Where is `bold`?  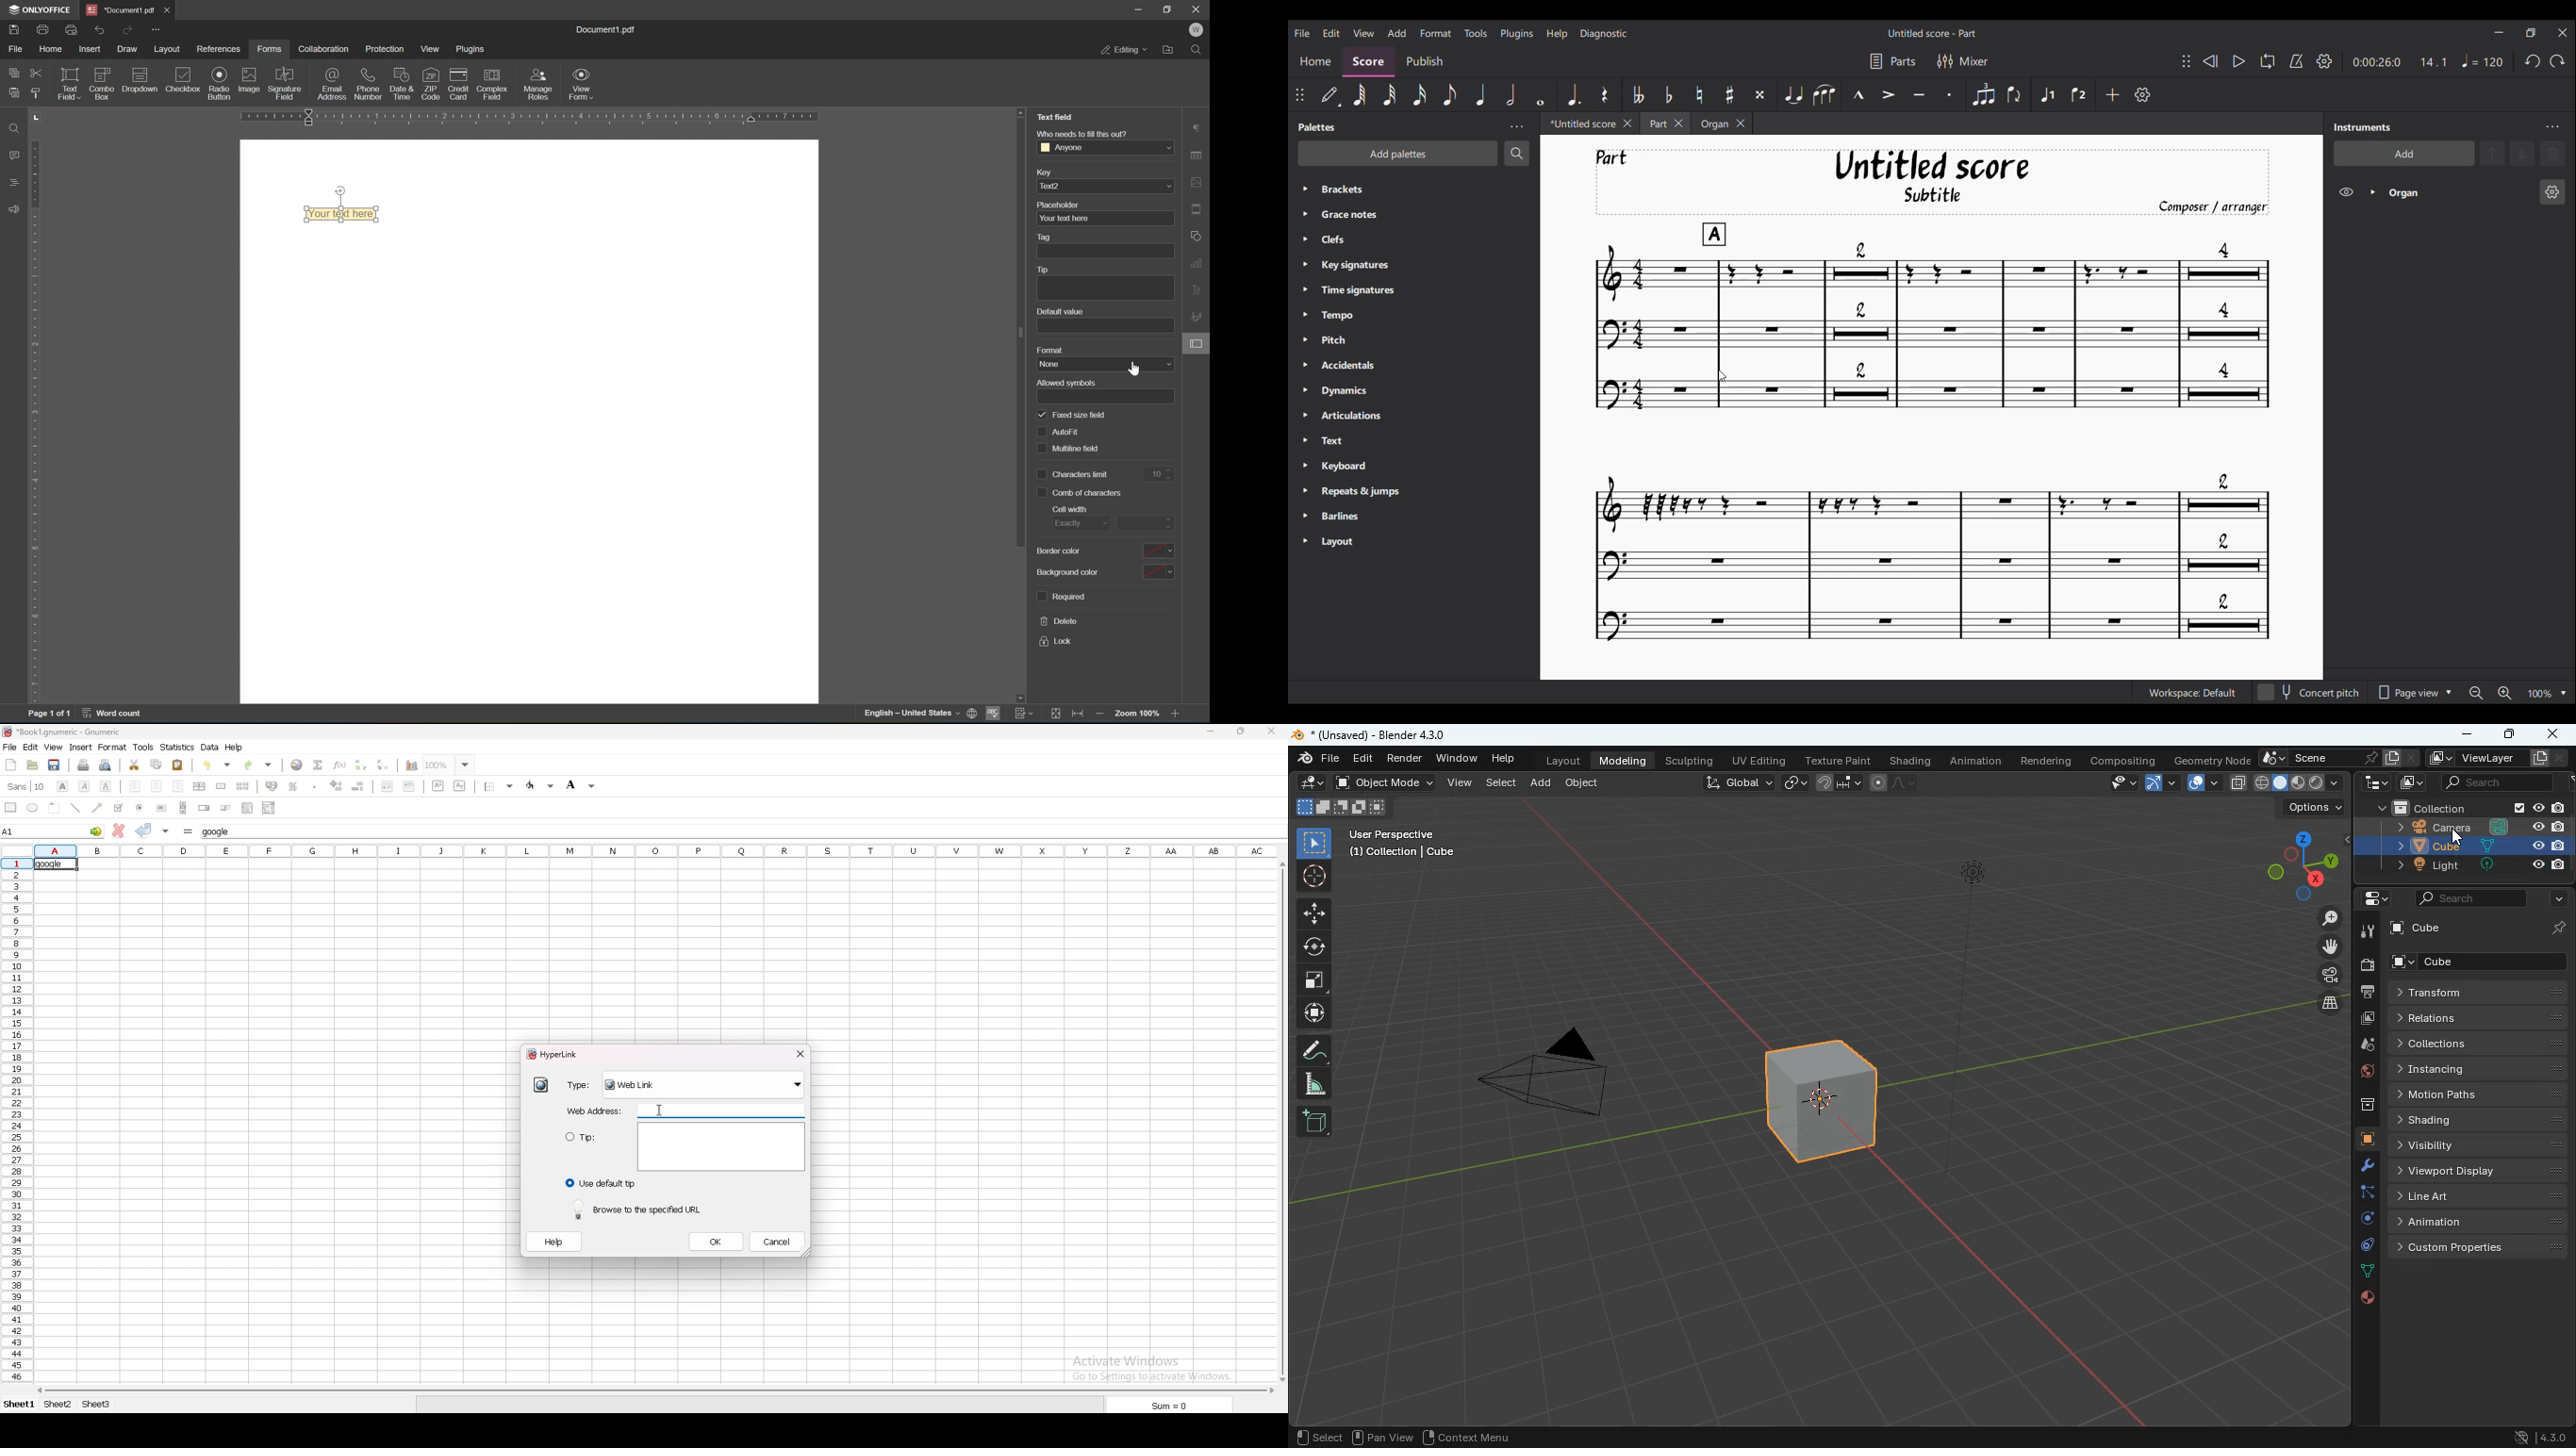 bold is located at coordinates (63, 786).